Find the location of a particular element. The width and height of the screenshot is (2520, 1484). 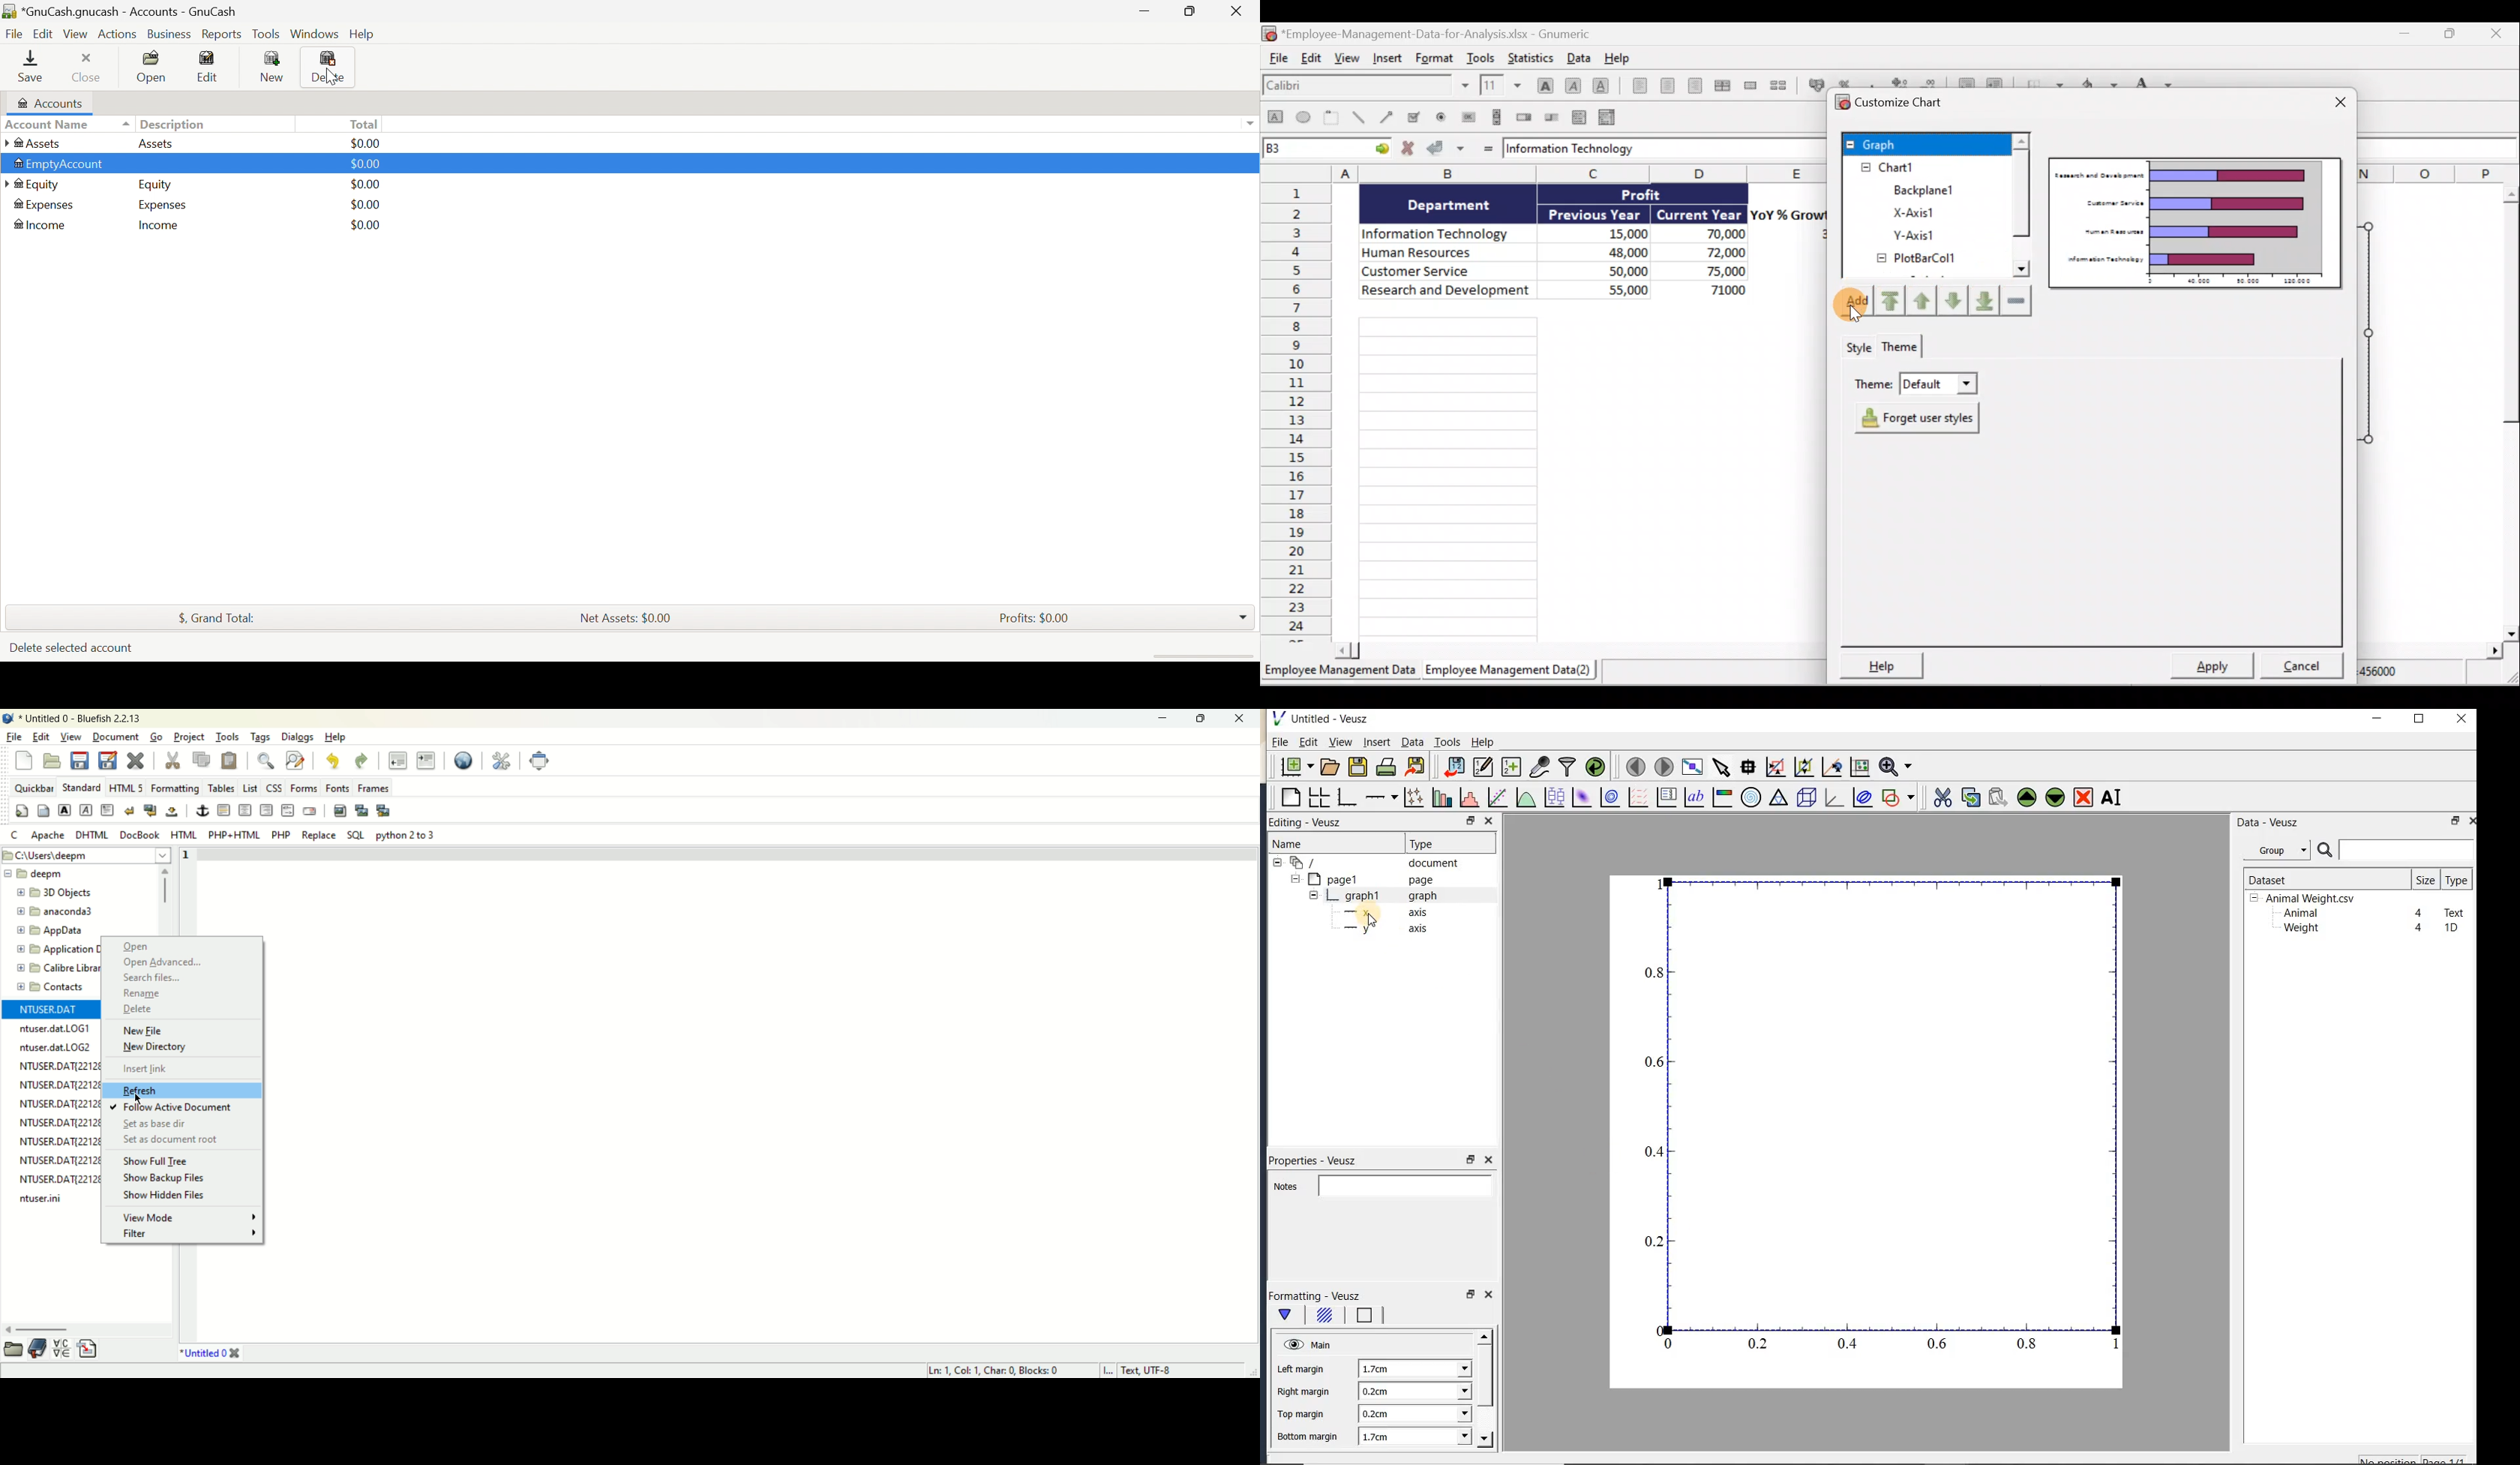

Create a combo box is located at coordinates (1610, 118).